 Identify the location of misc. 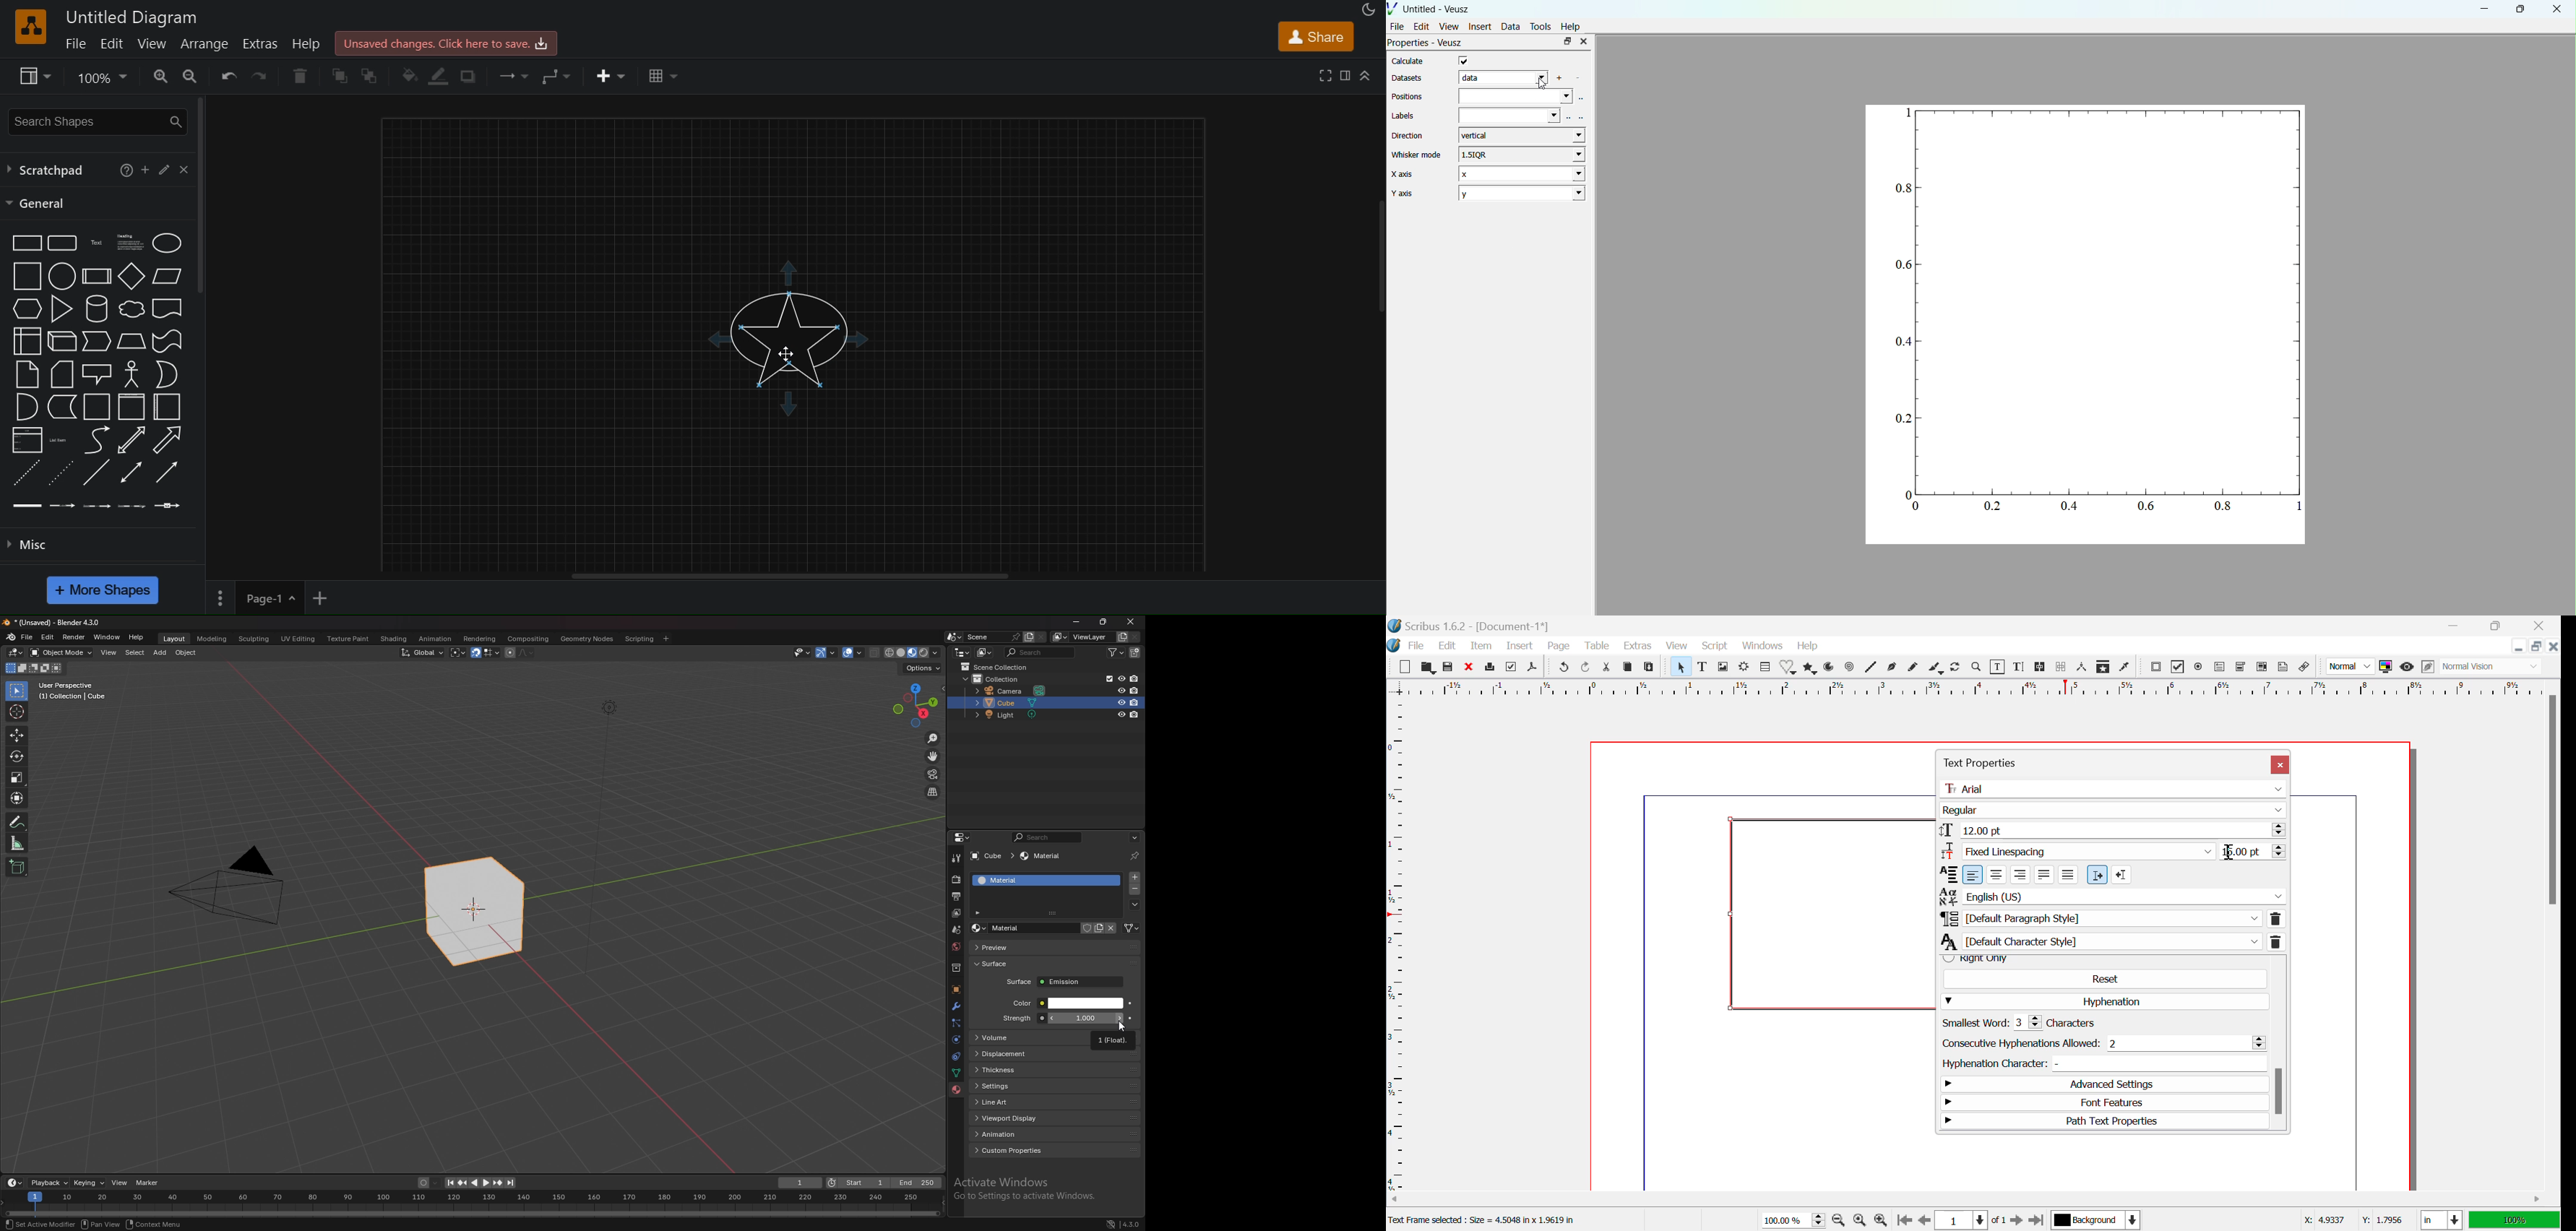
(33, 545).